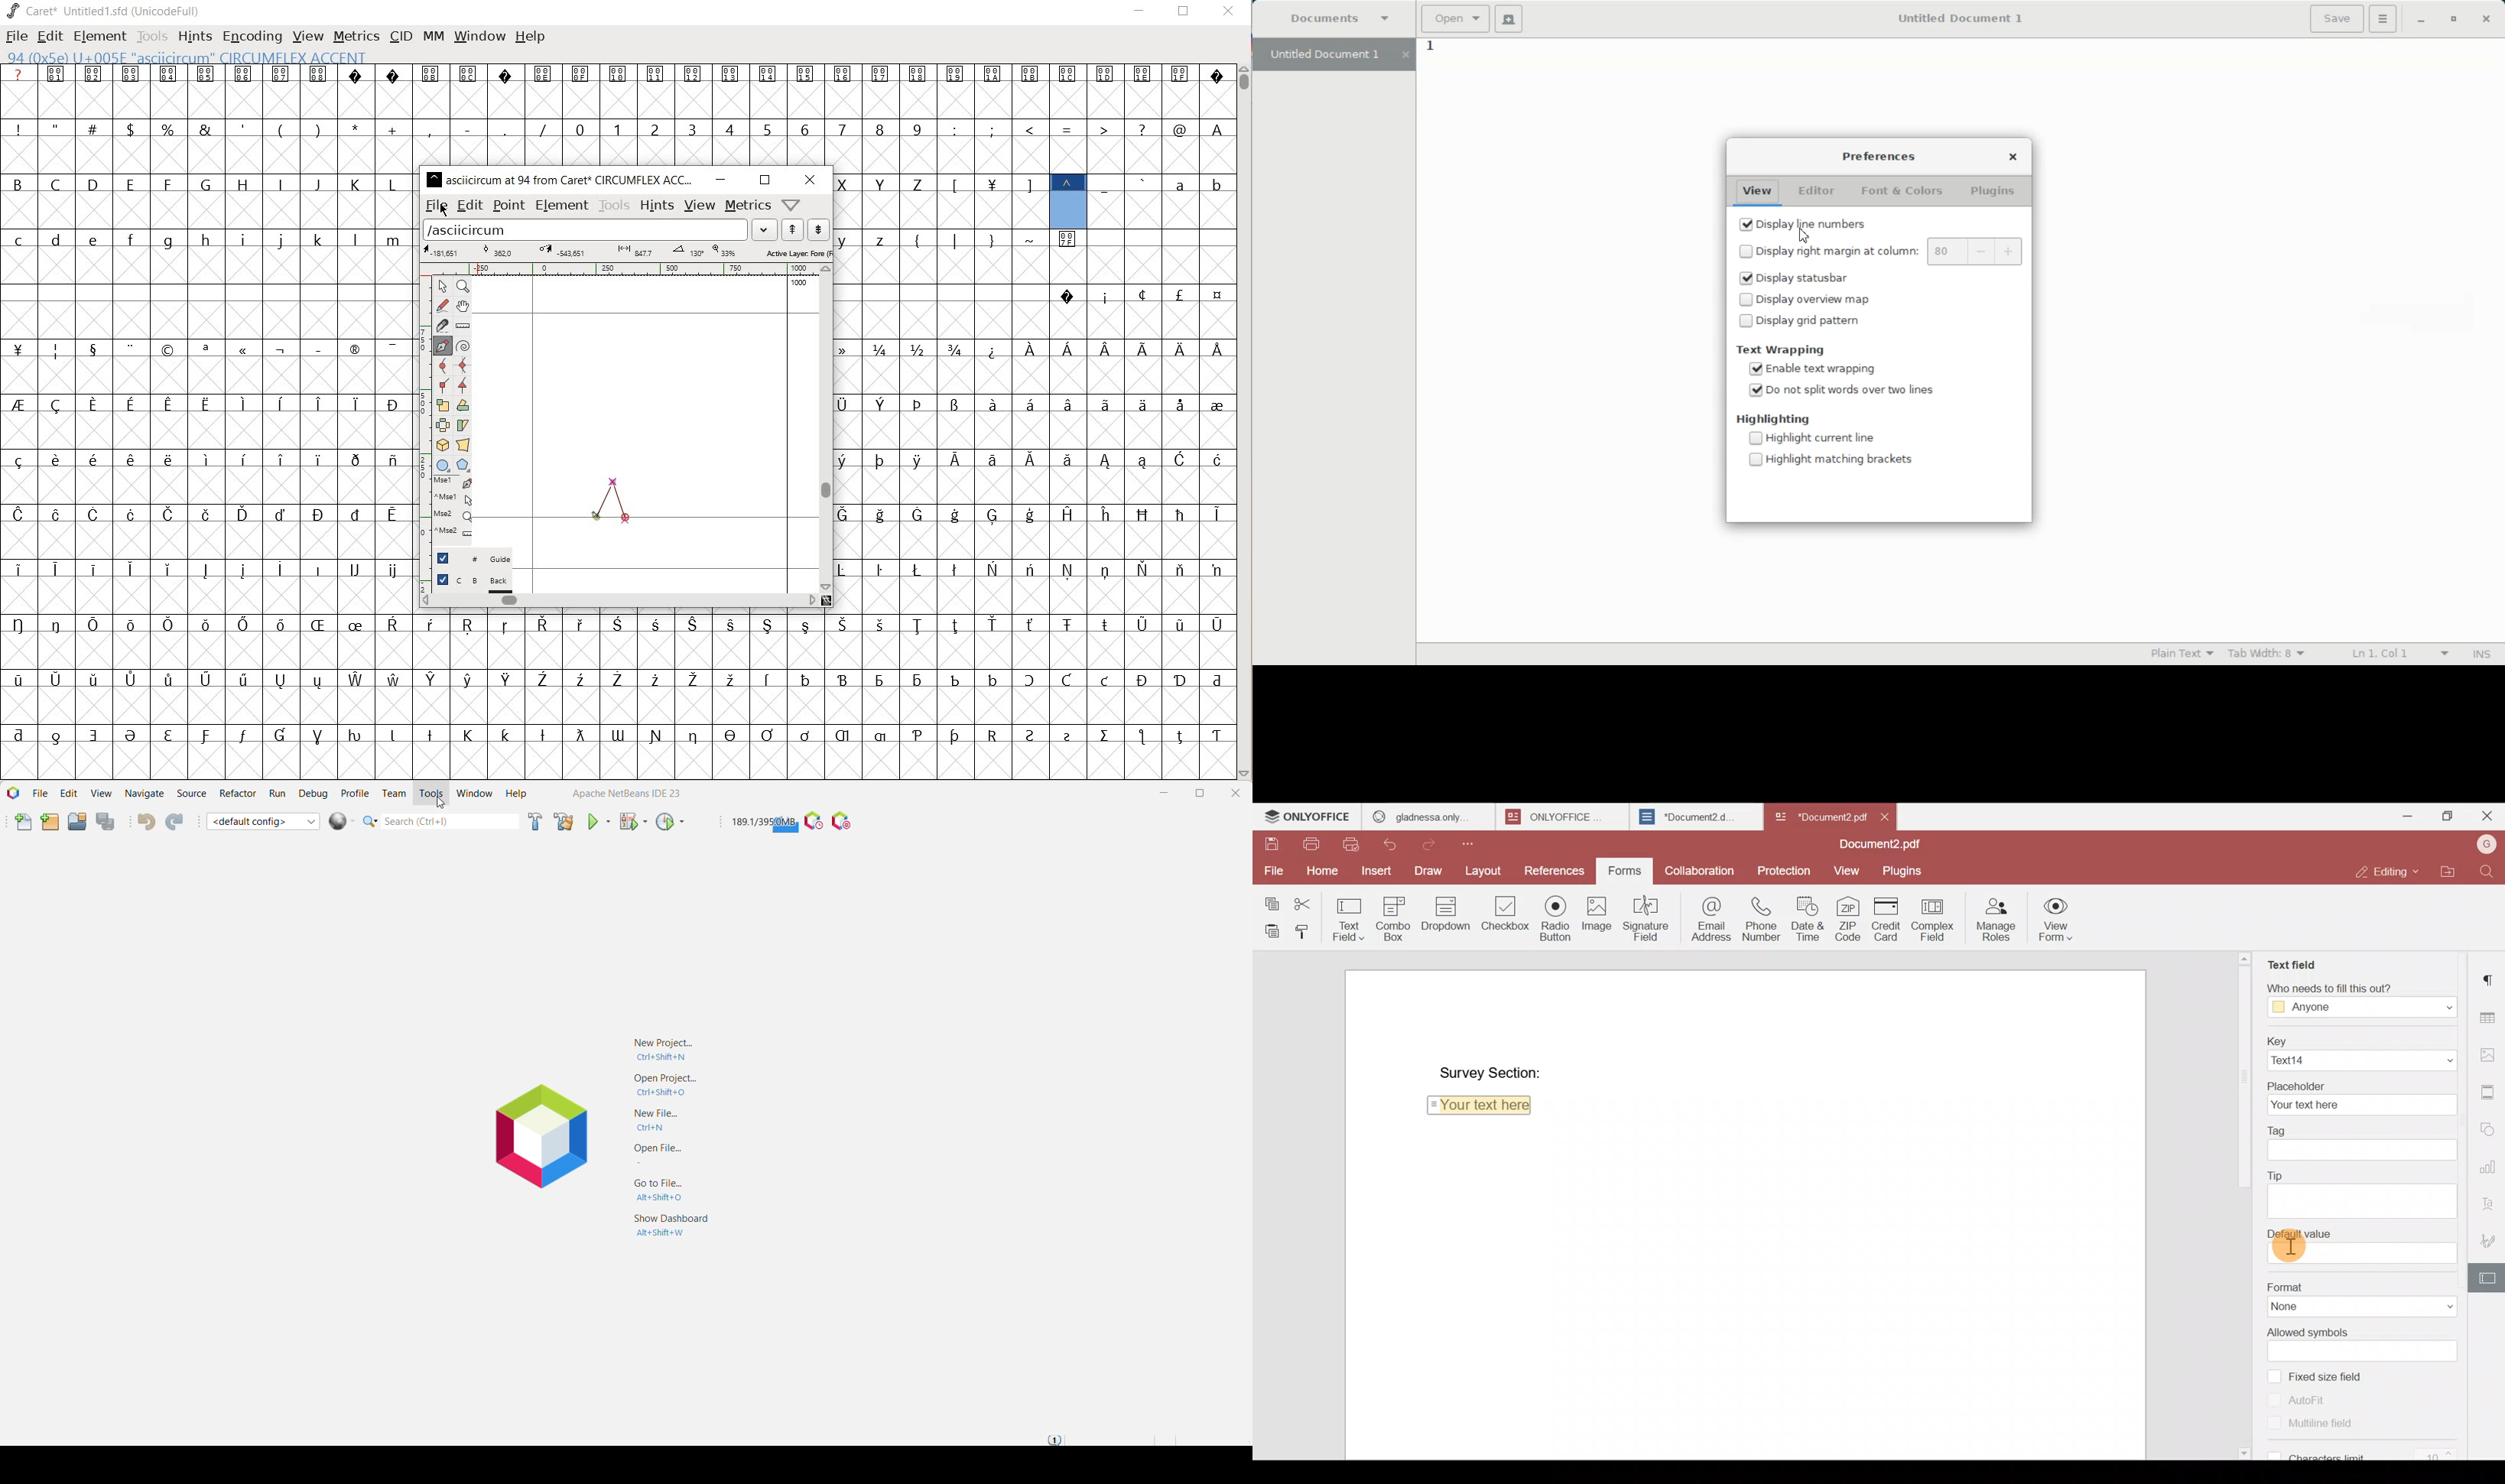  I want to click on New File, so click(17, 823).